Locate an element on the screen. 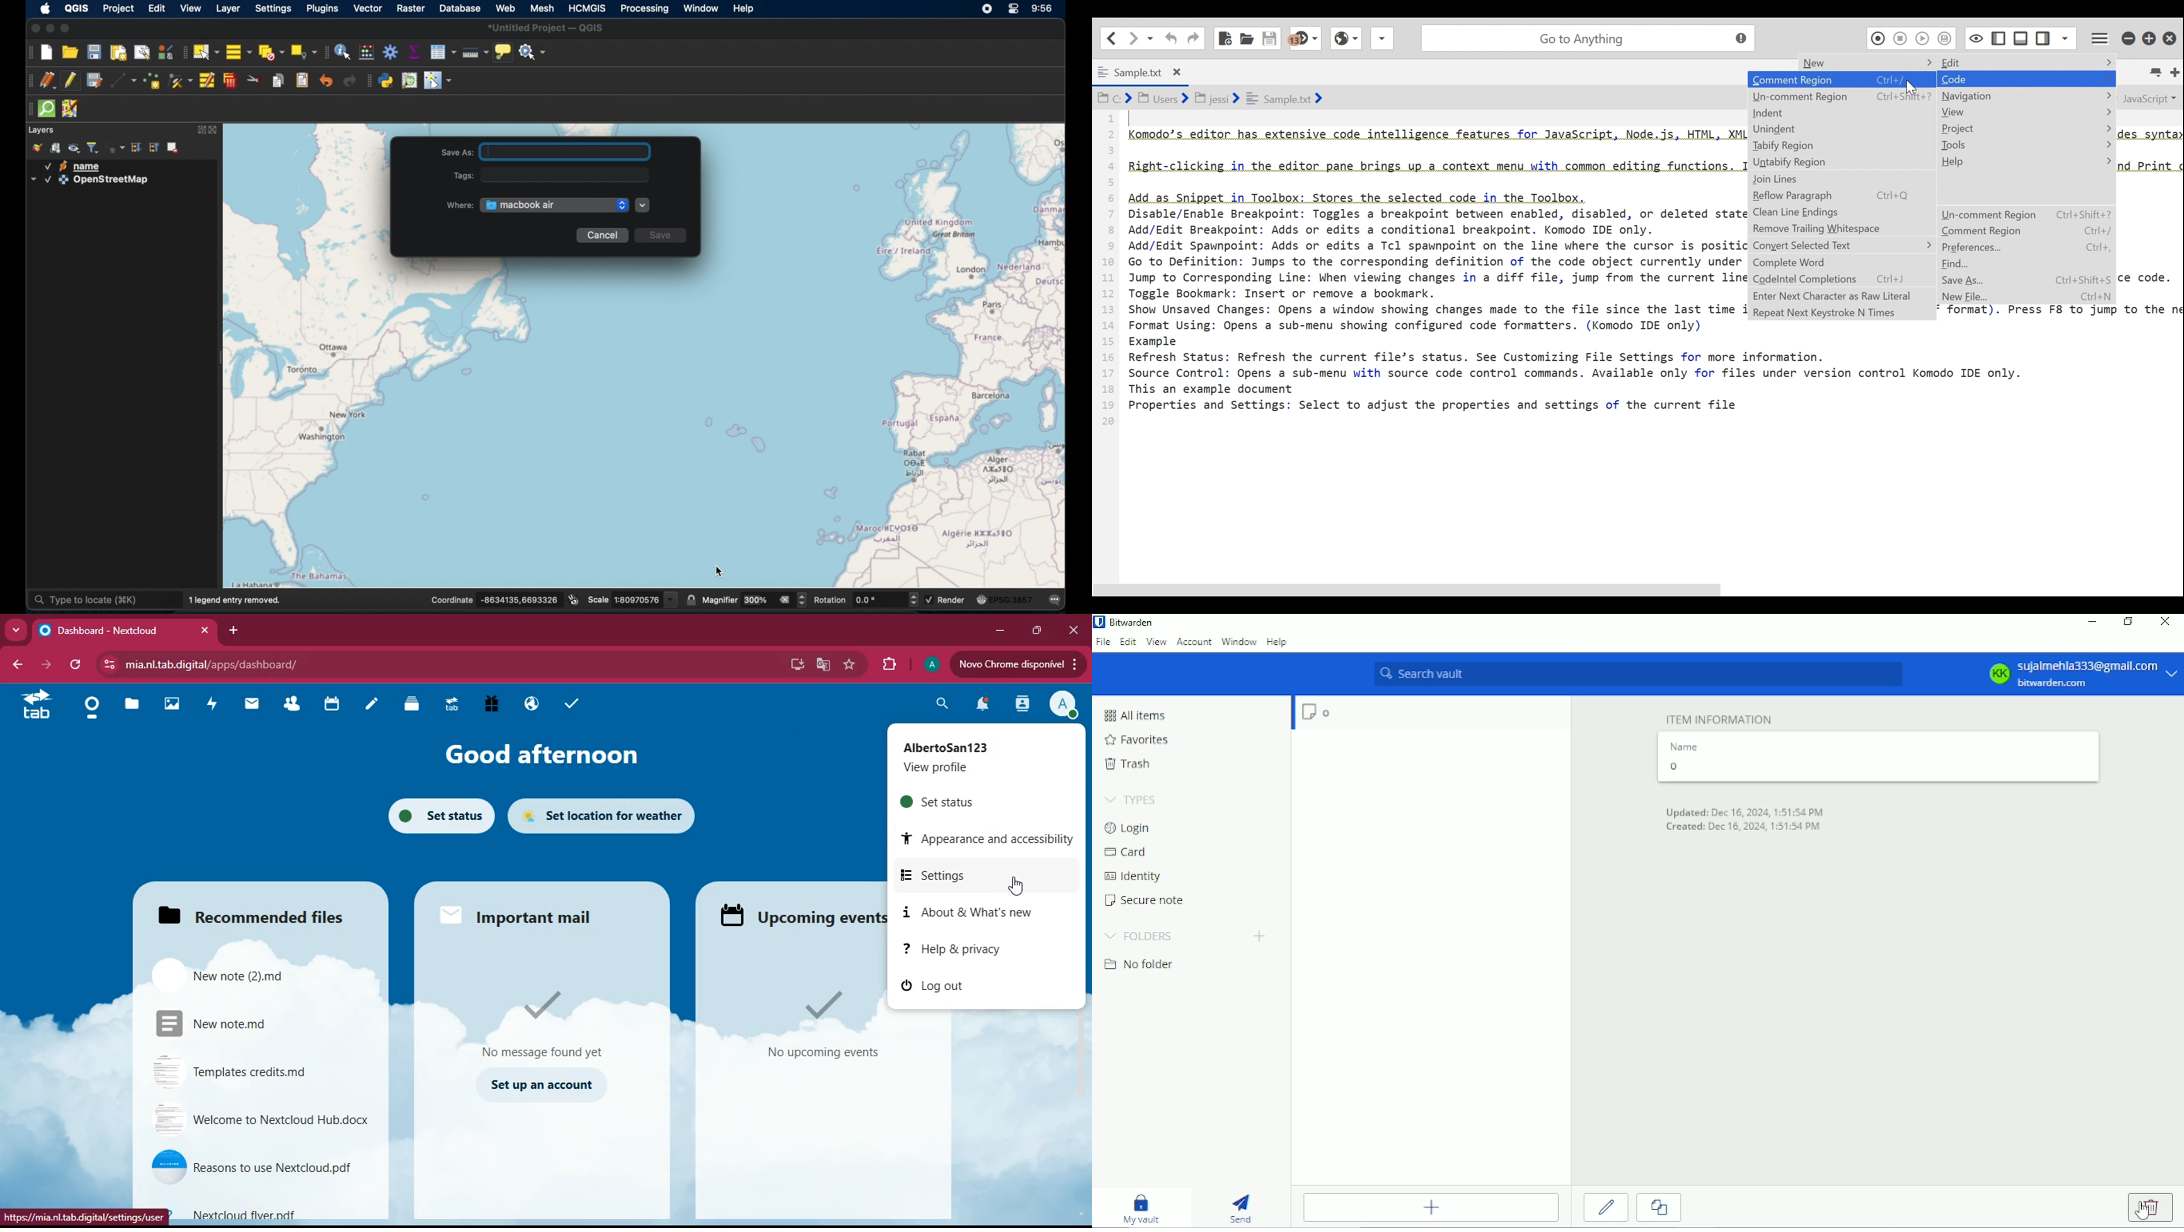 The image size is (2184, 1232). mail is located at coordinates (548, 1019).